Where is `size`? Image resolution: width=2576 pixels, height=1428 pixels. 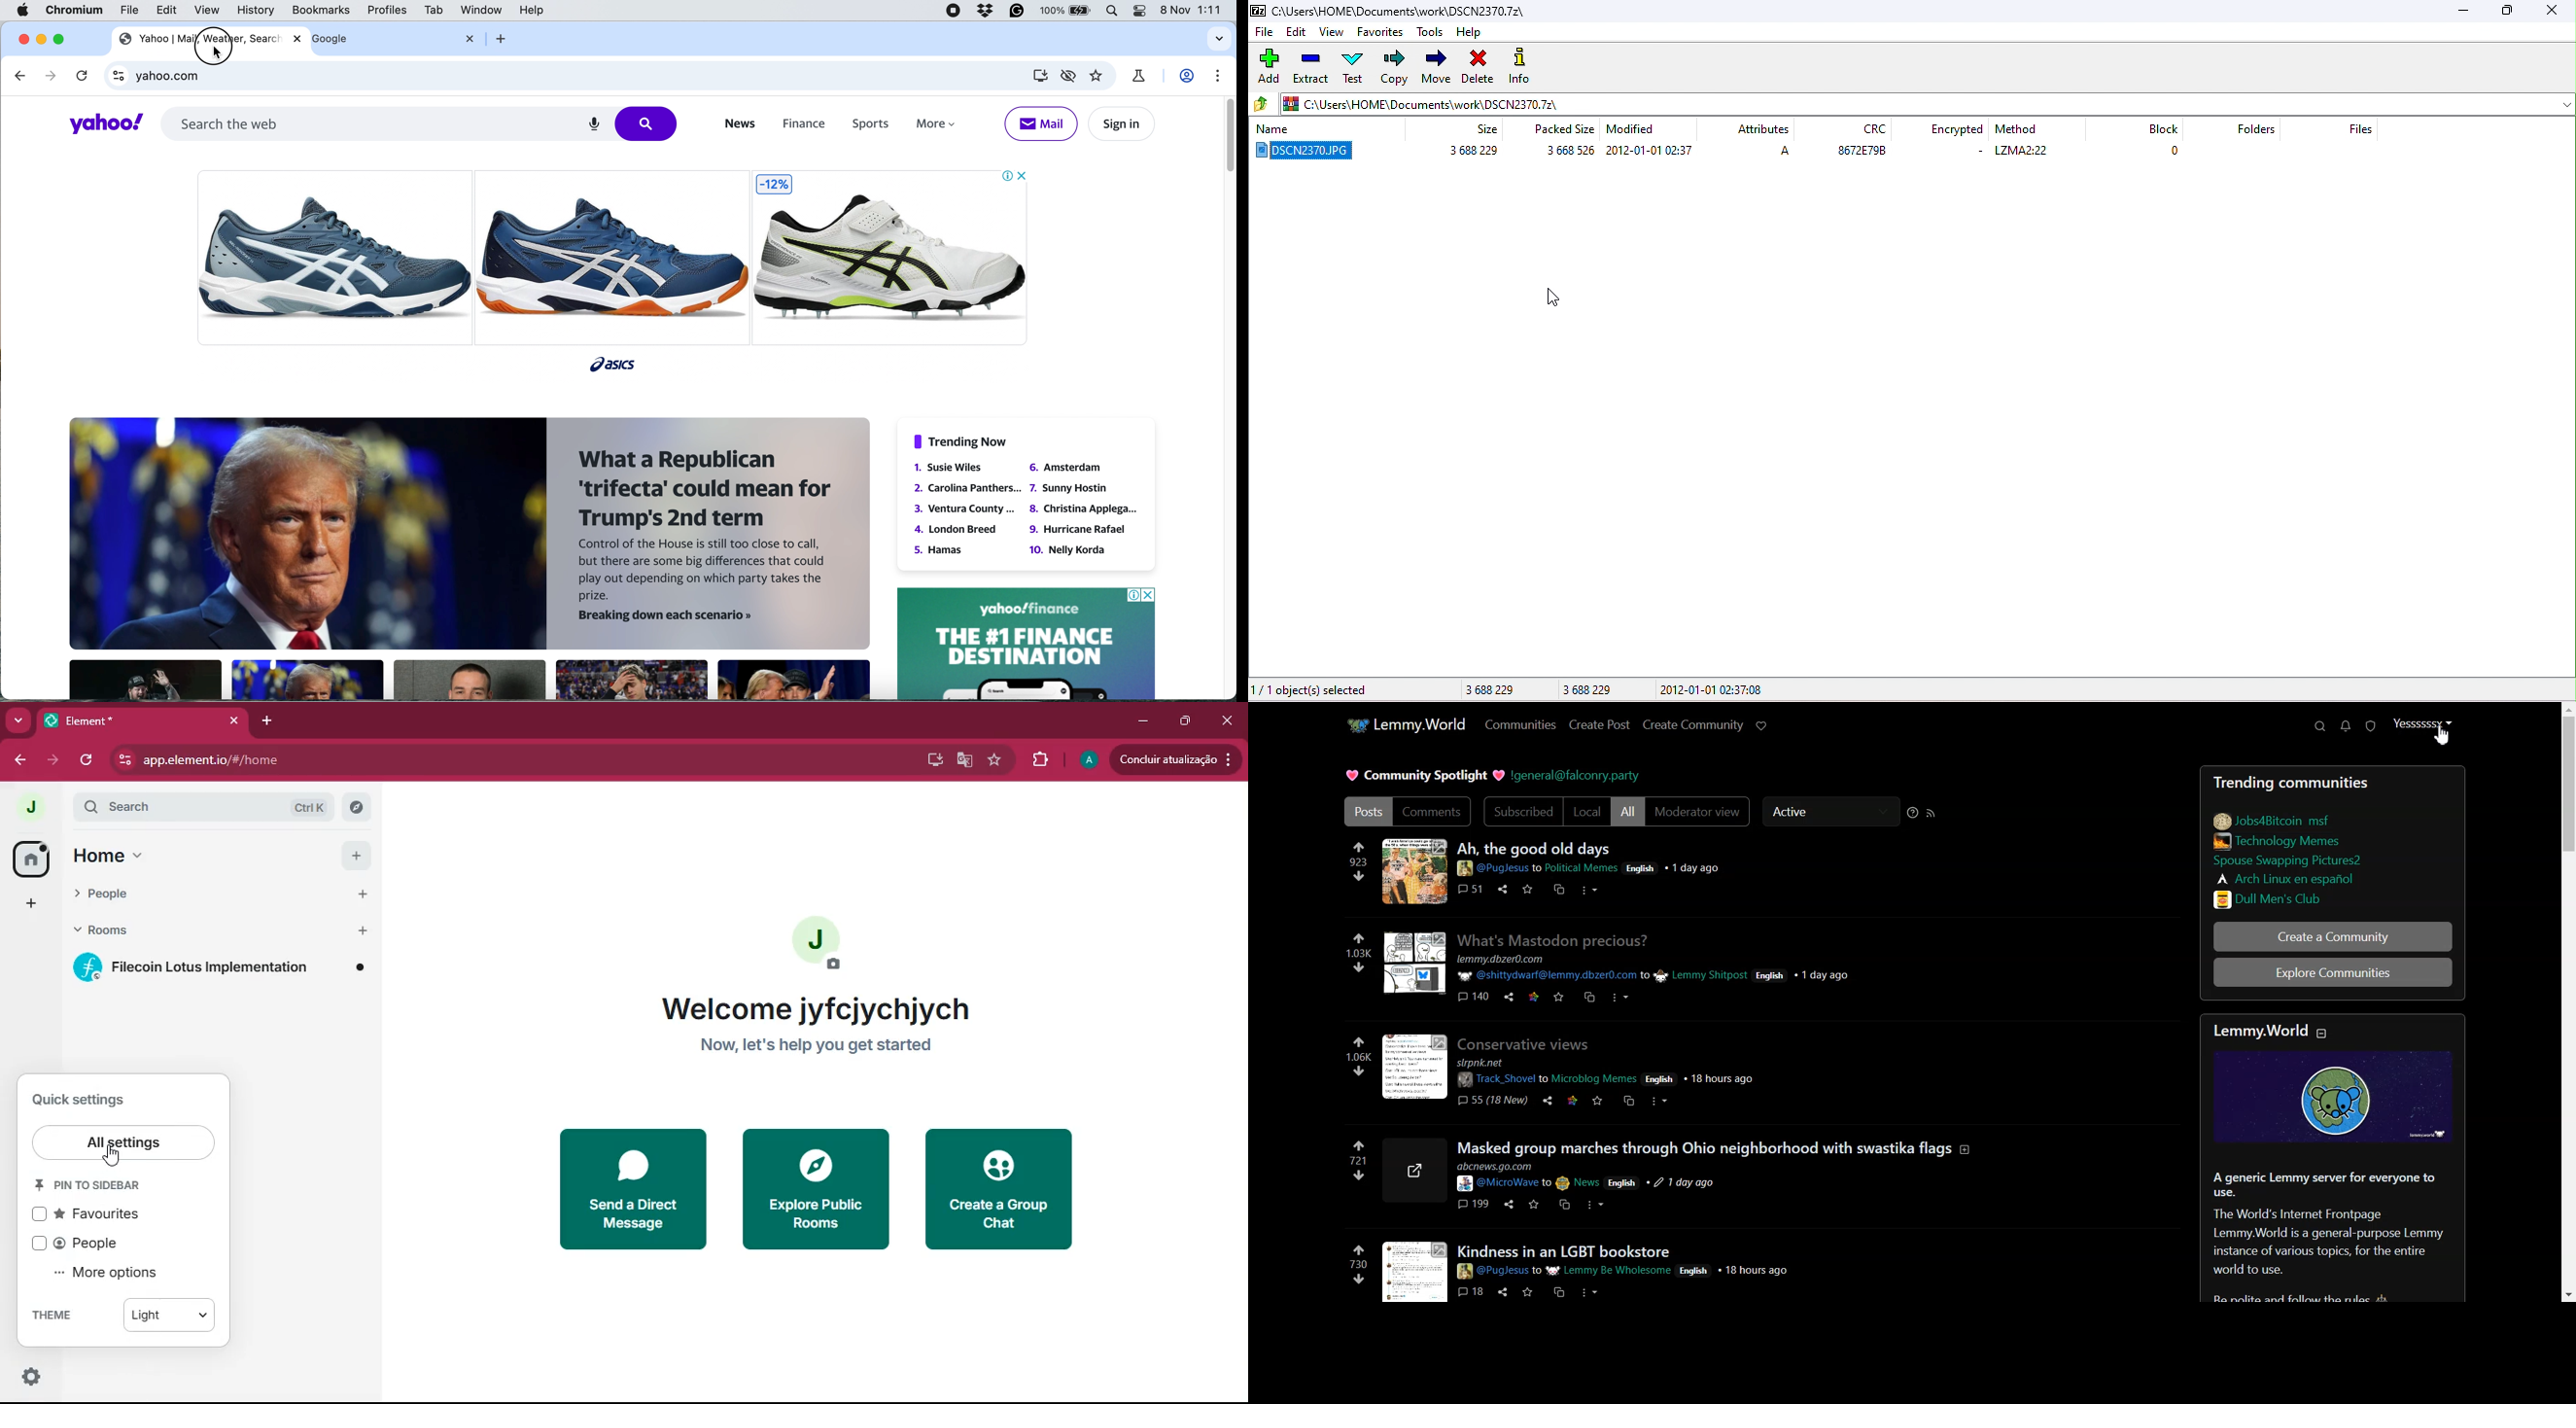 size is located at coordinates (1534, 690).